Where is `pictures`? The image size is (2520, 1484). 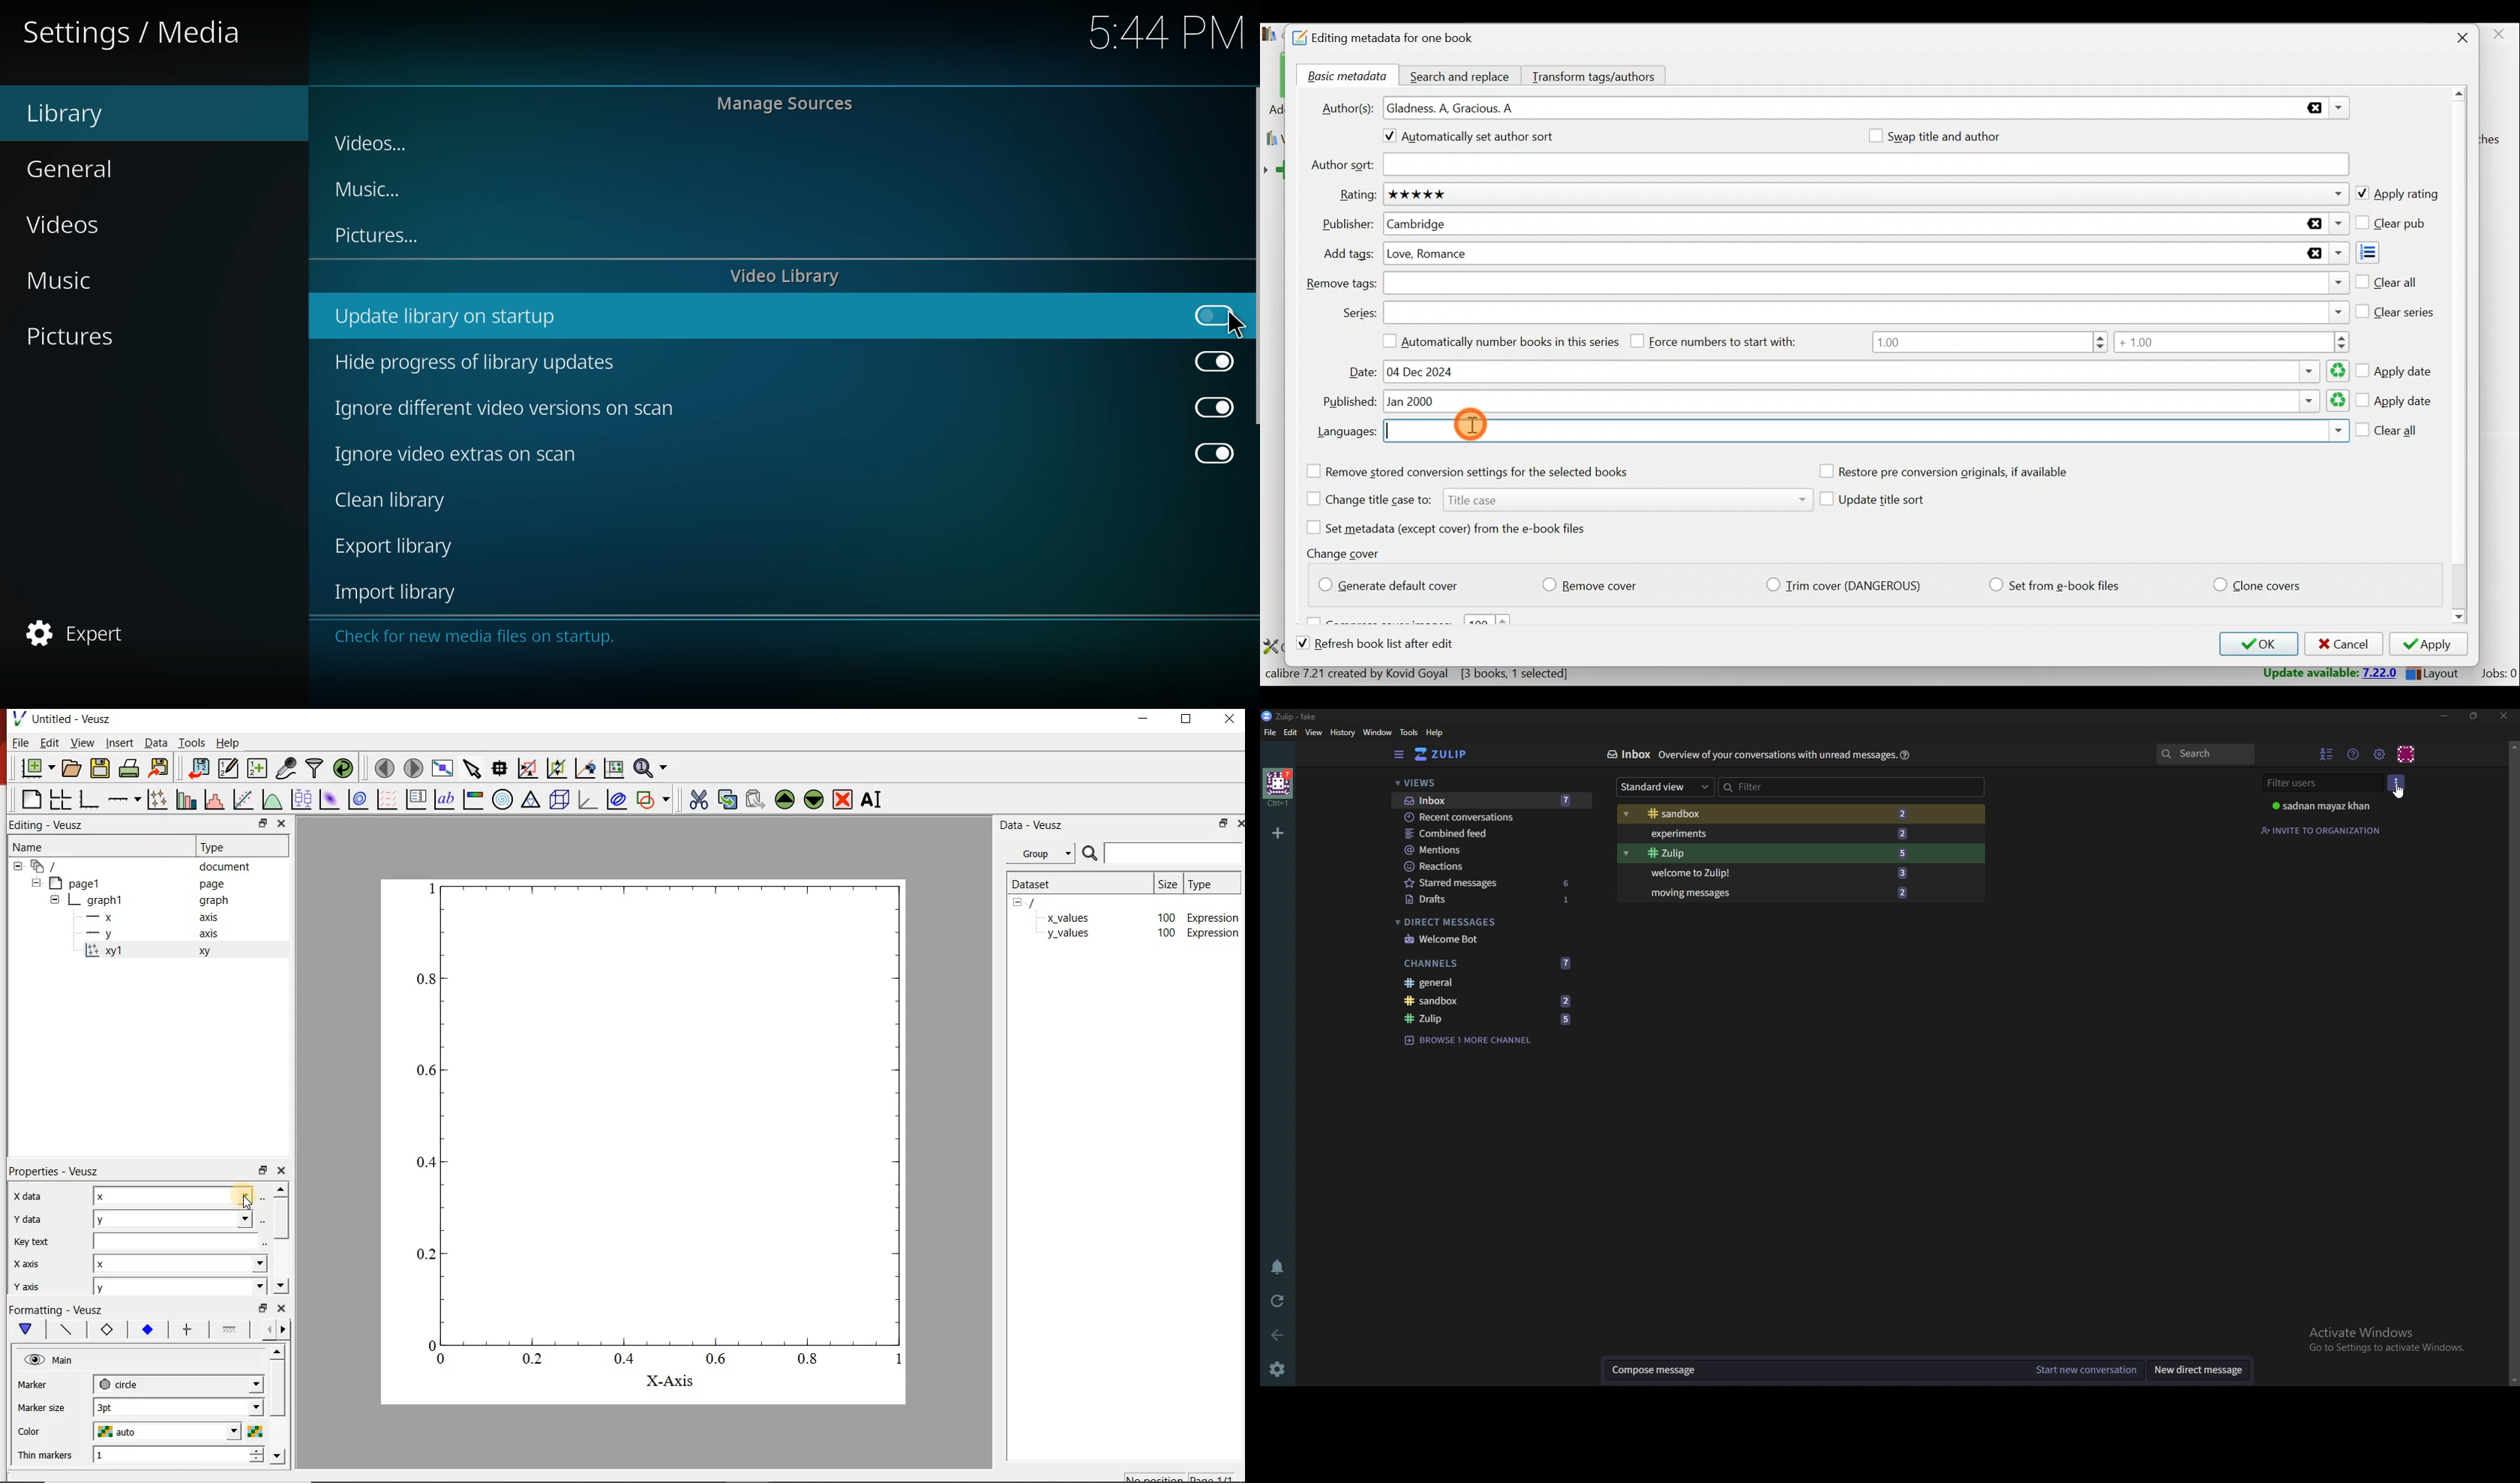 pictures is located at coordinates (375, 234).